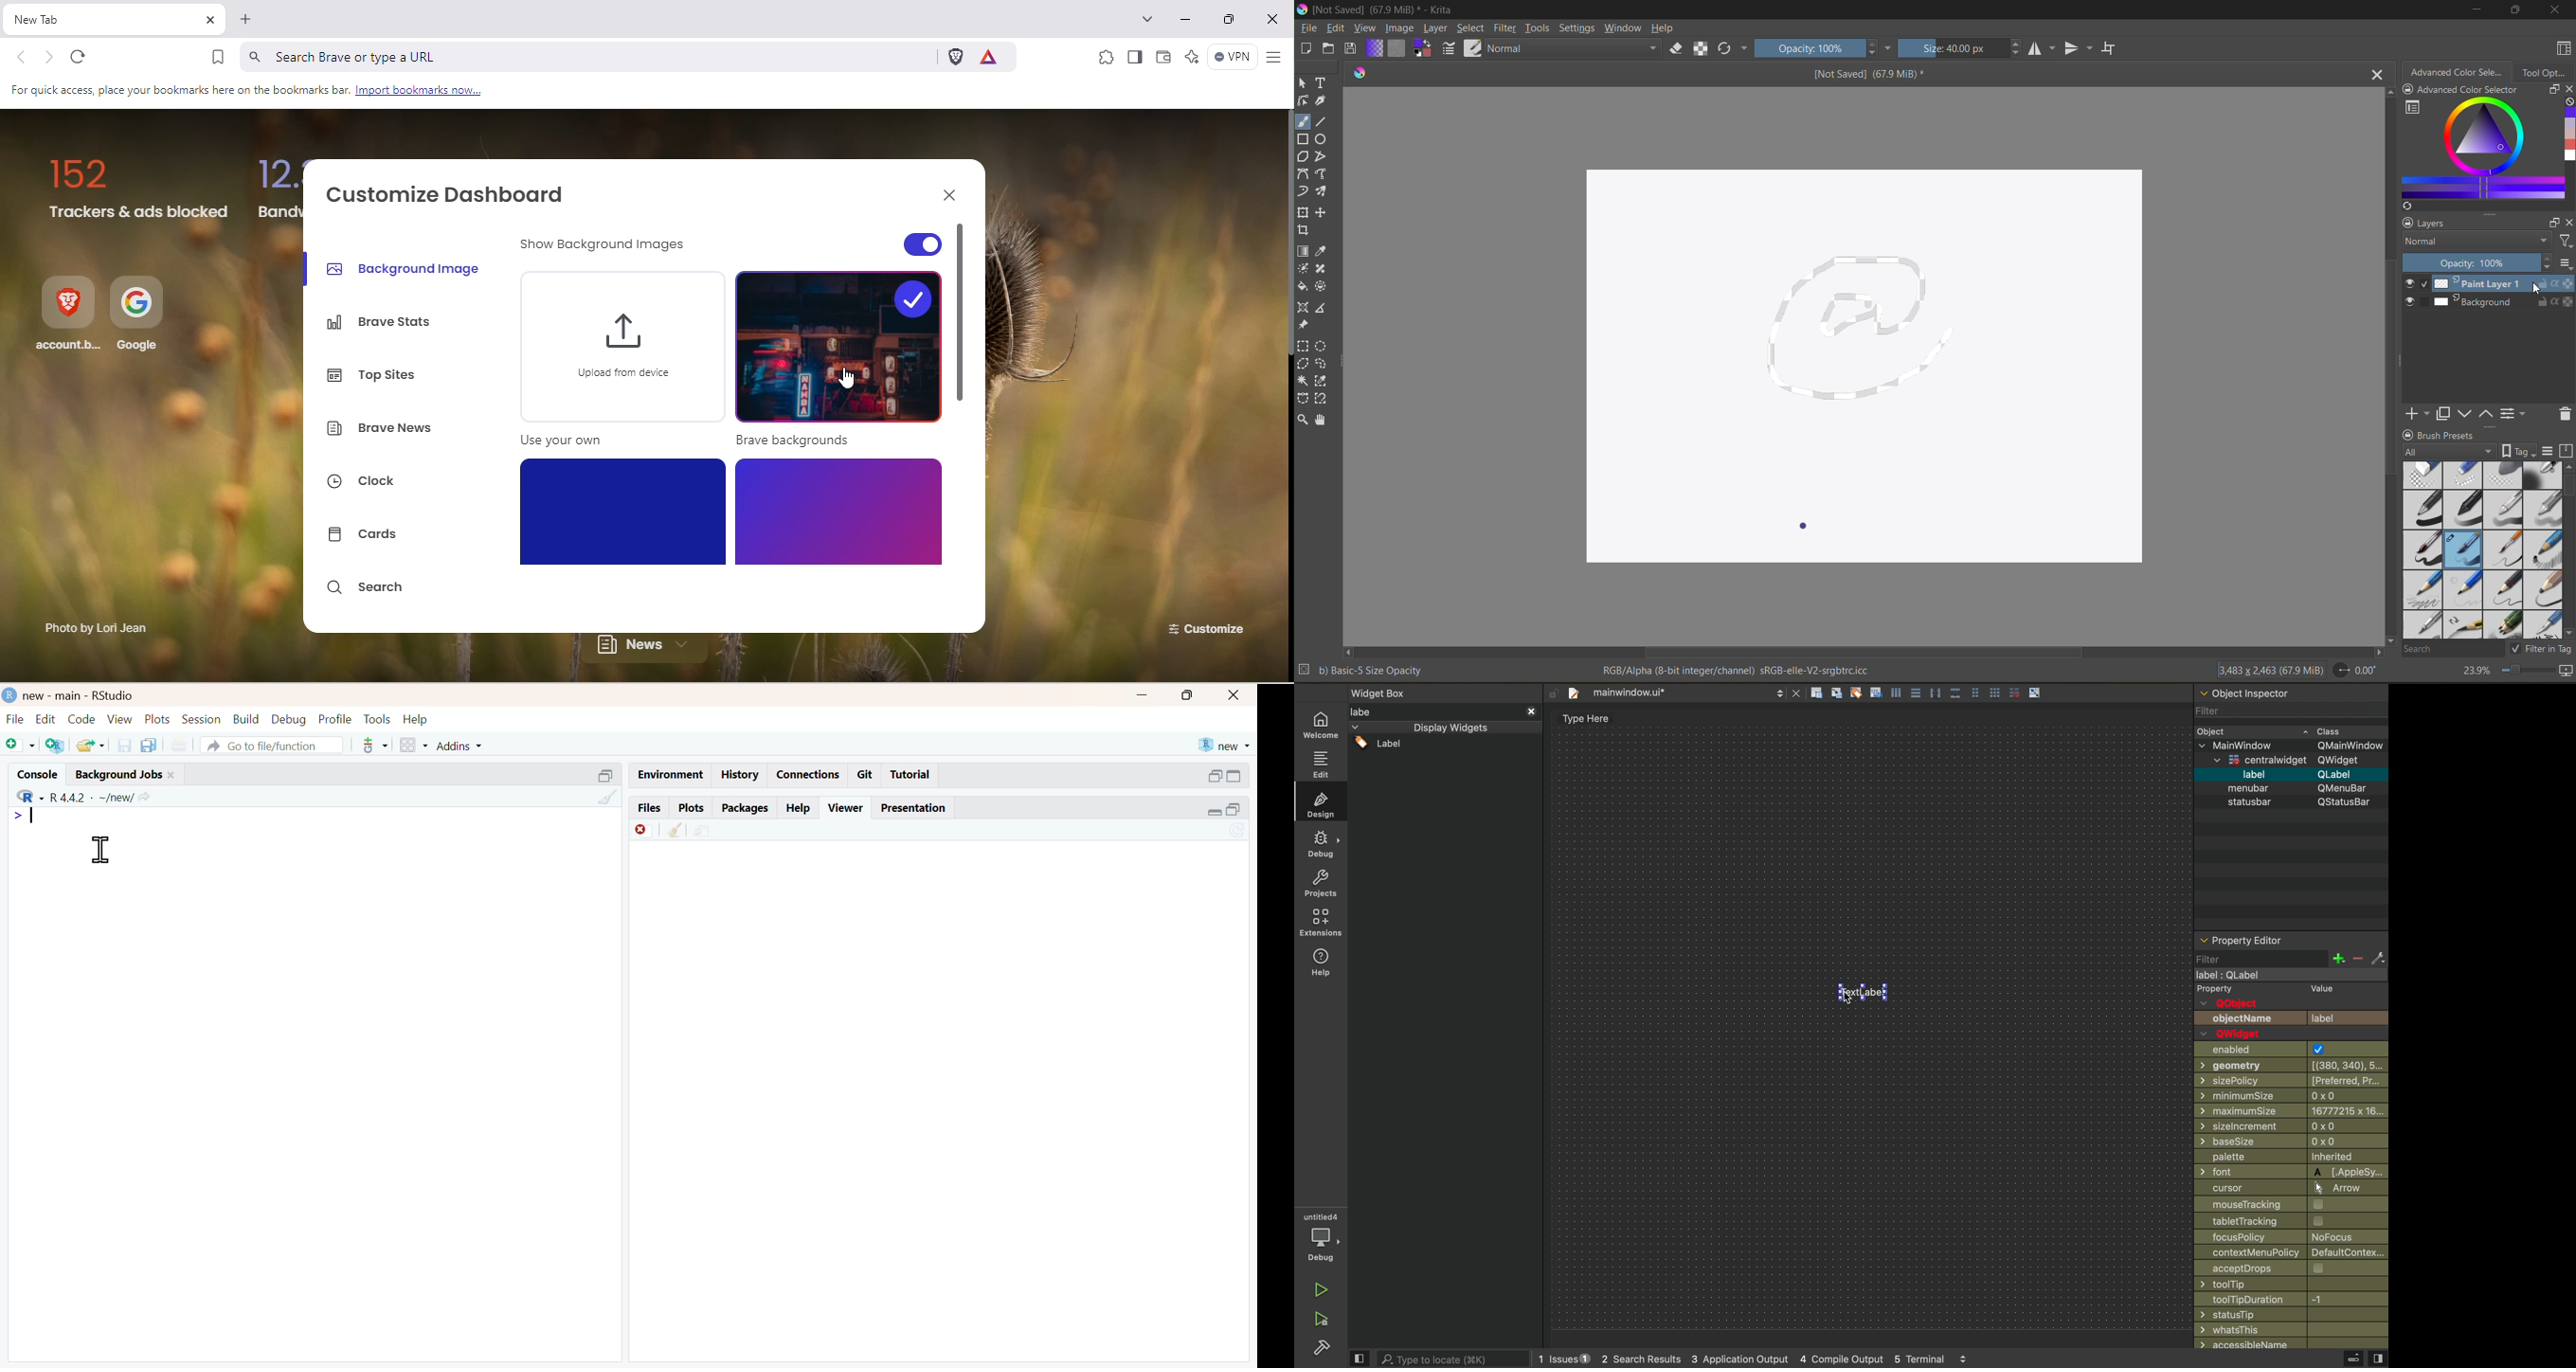  Describe the element at coordinates (337, 719) in the screenshot. I see `ptofile` at that location.